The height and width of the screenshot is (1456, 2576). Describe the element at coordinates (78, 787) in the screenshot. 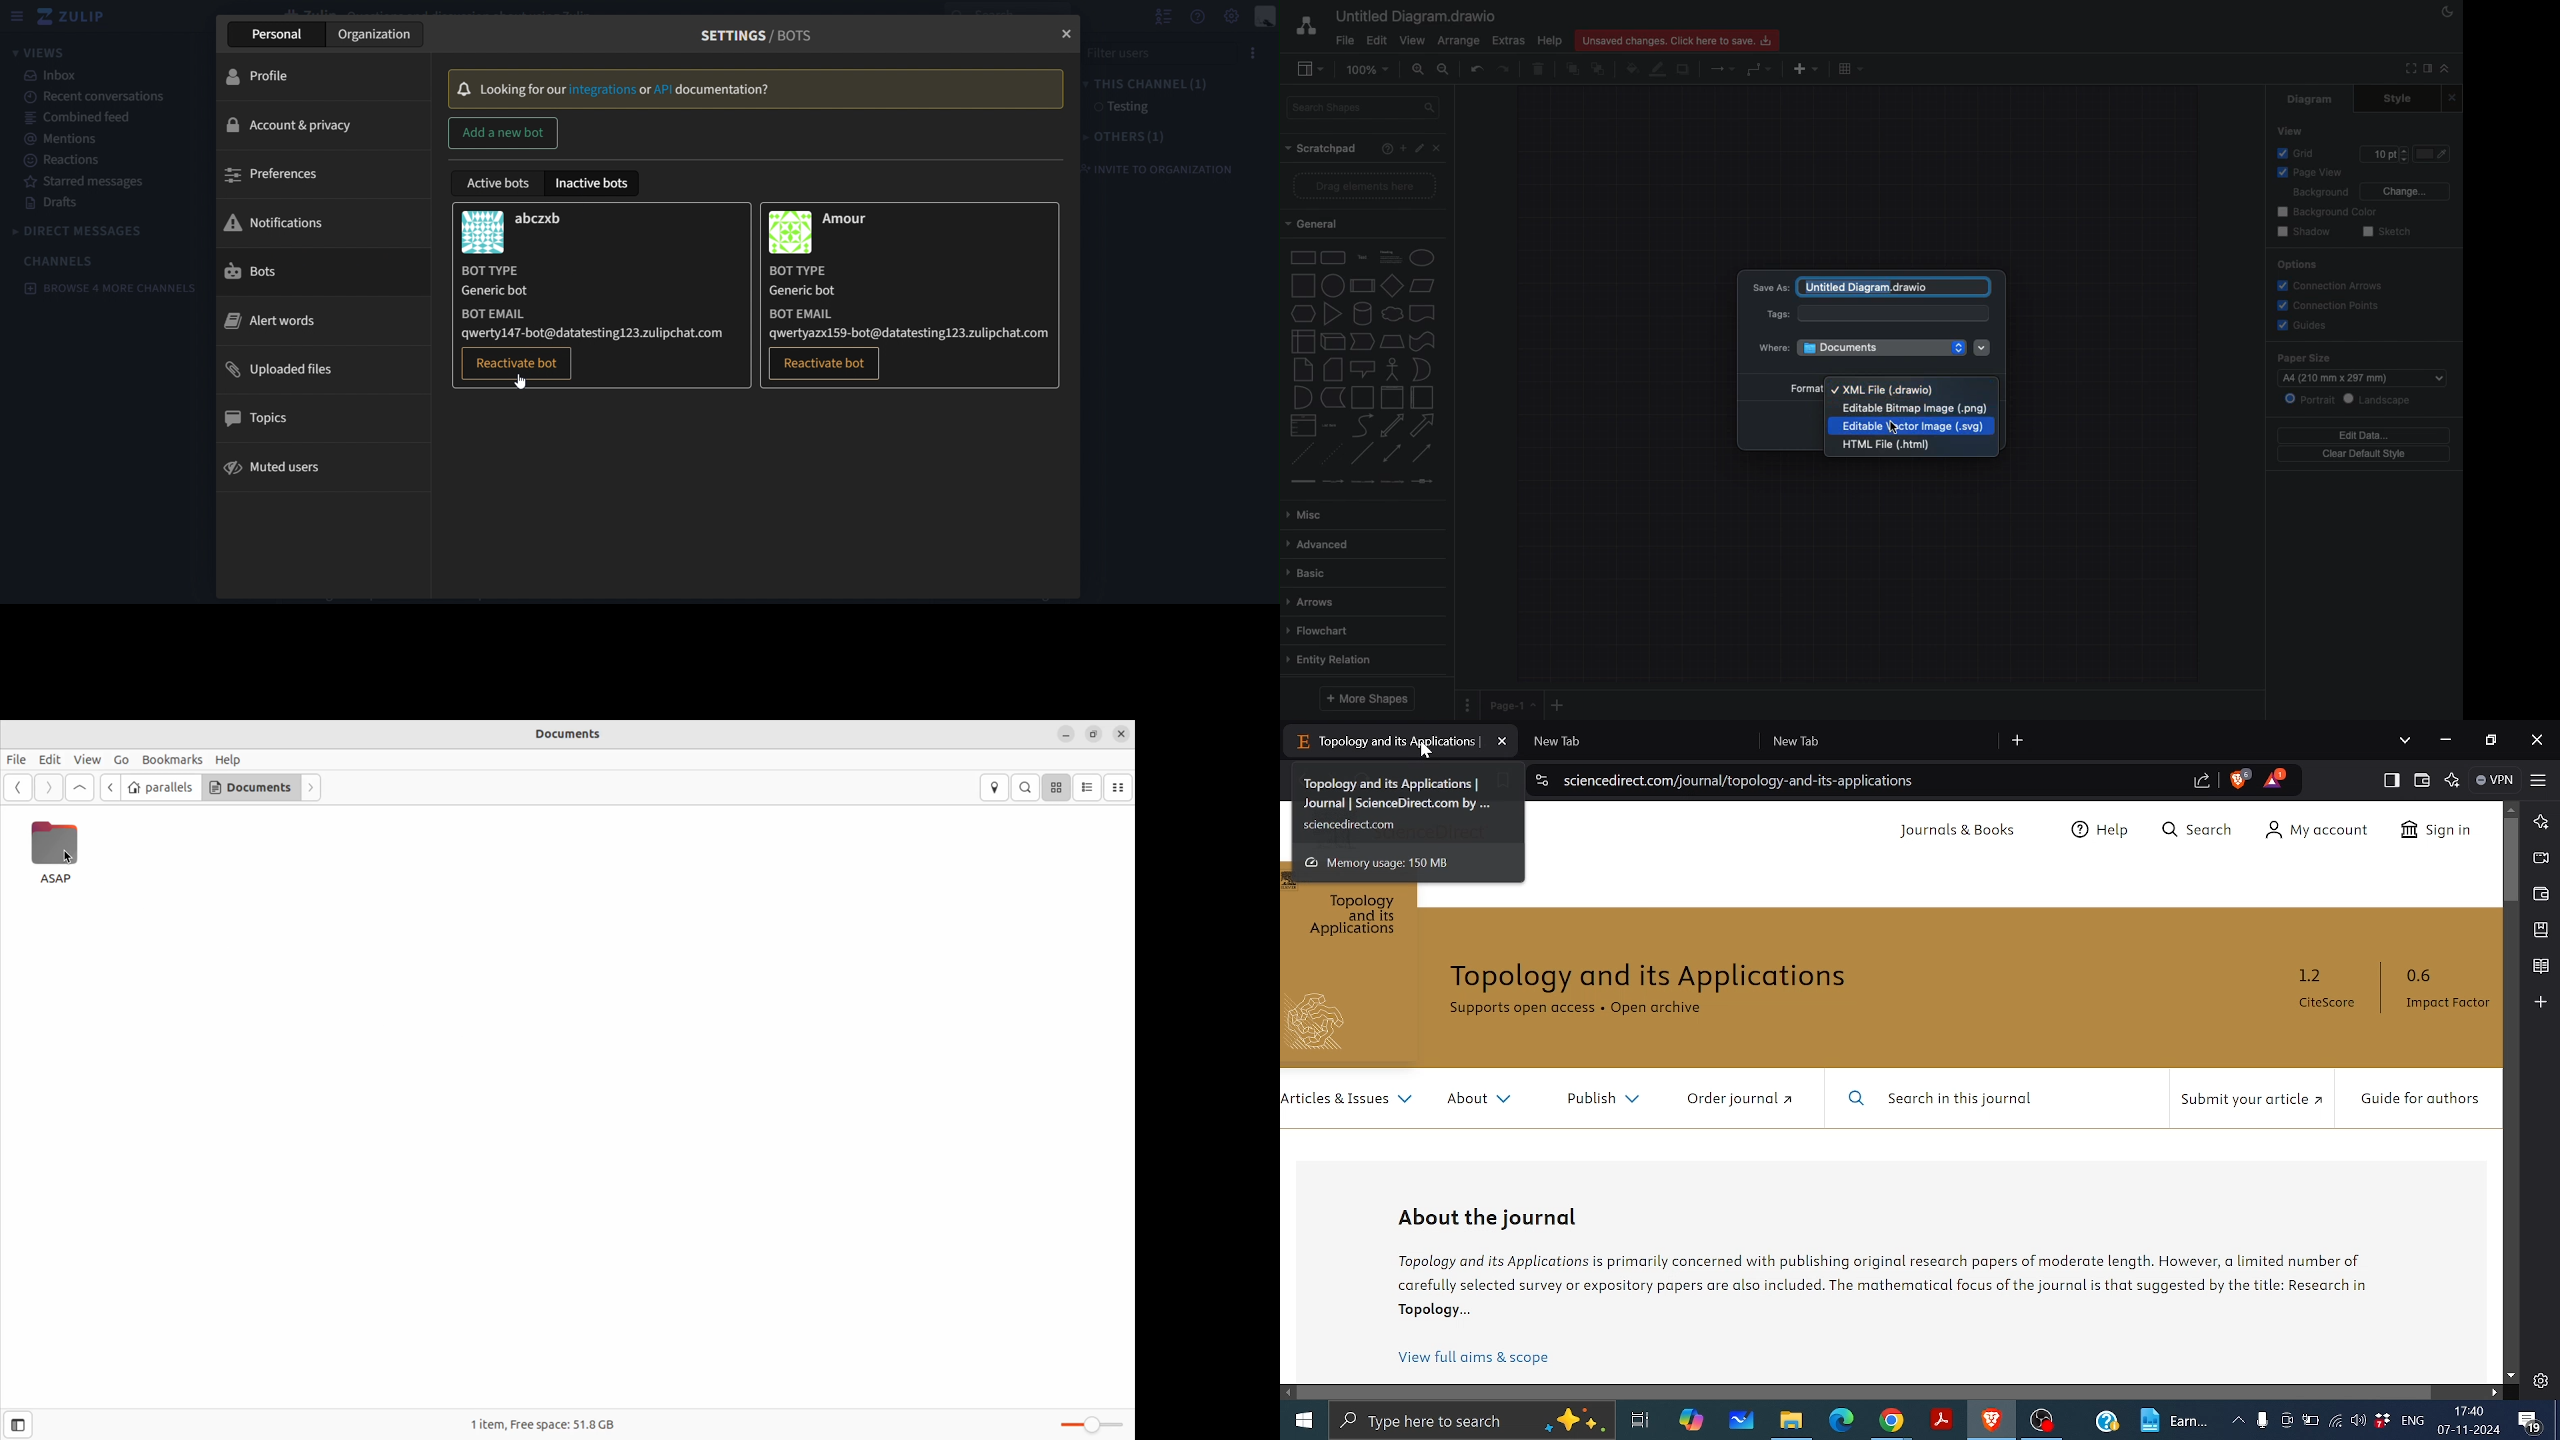

I see `go up` at that location.